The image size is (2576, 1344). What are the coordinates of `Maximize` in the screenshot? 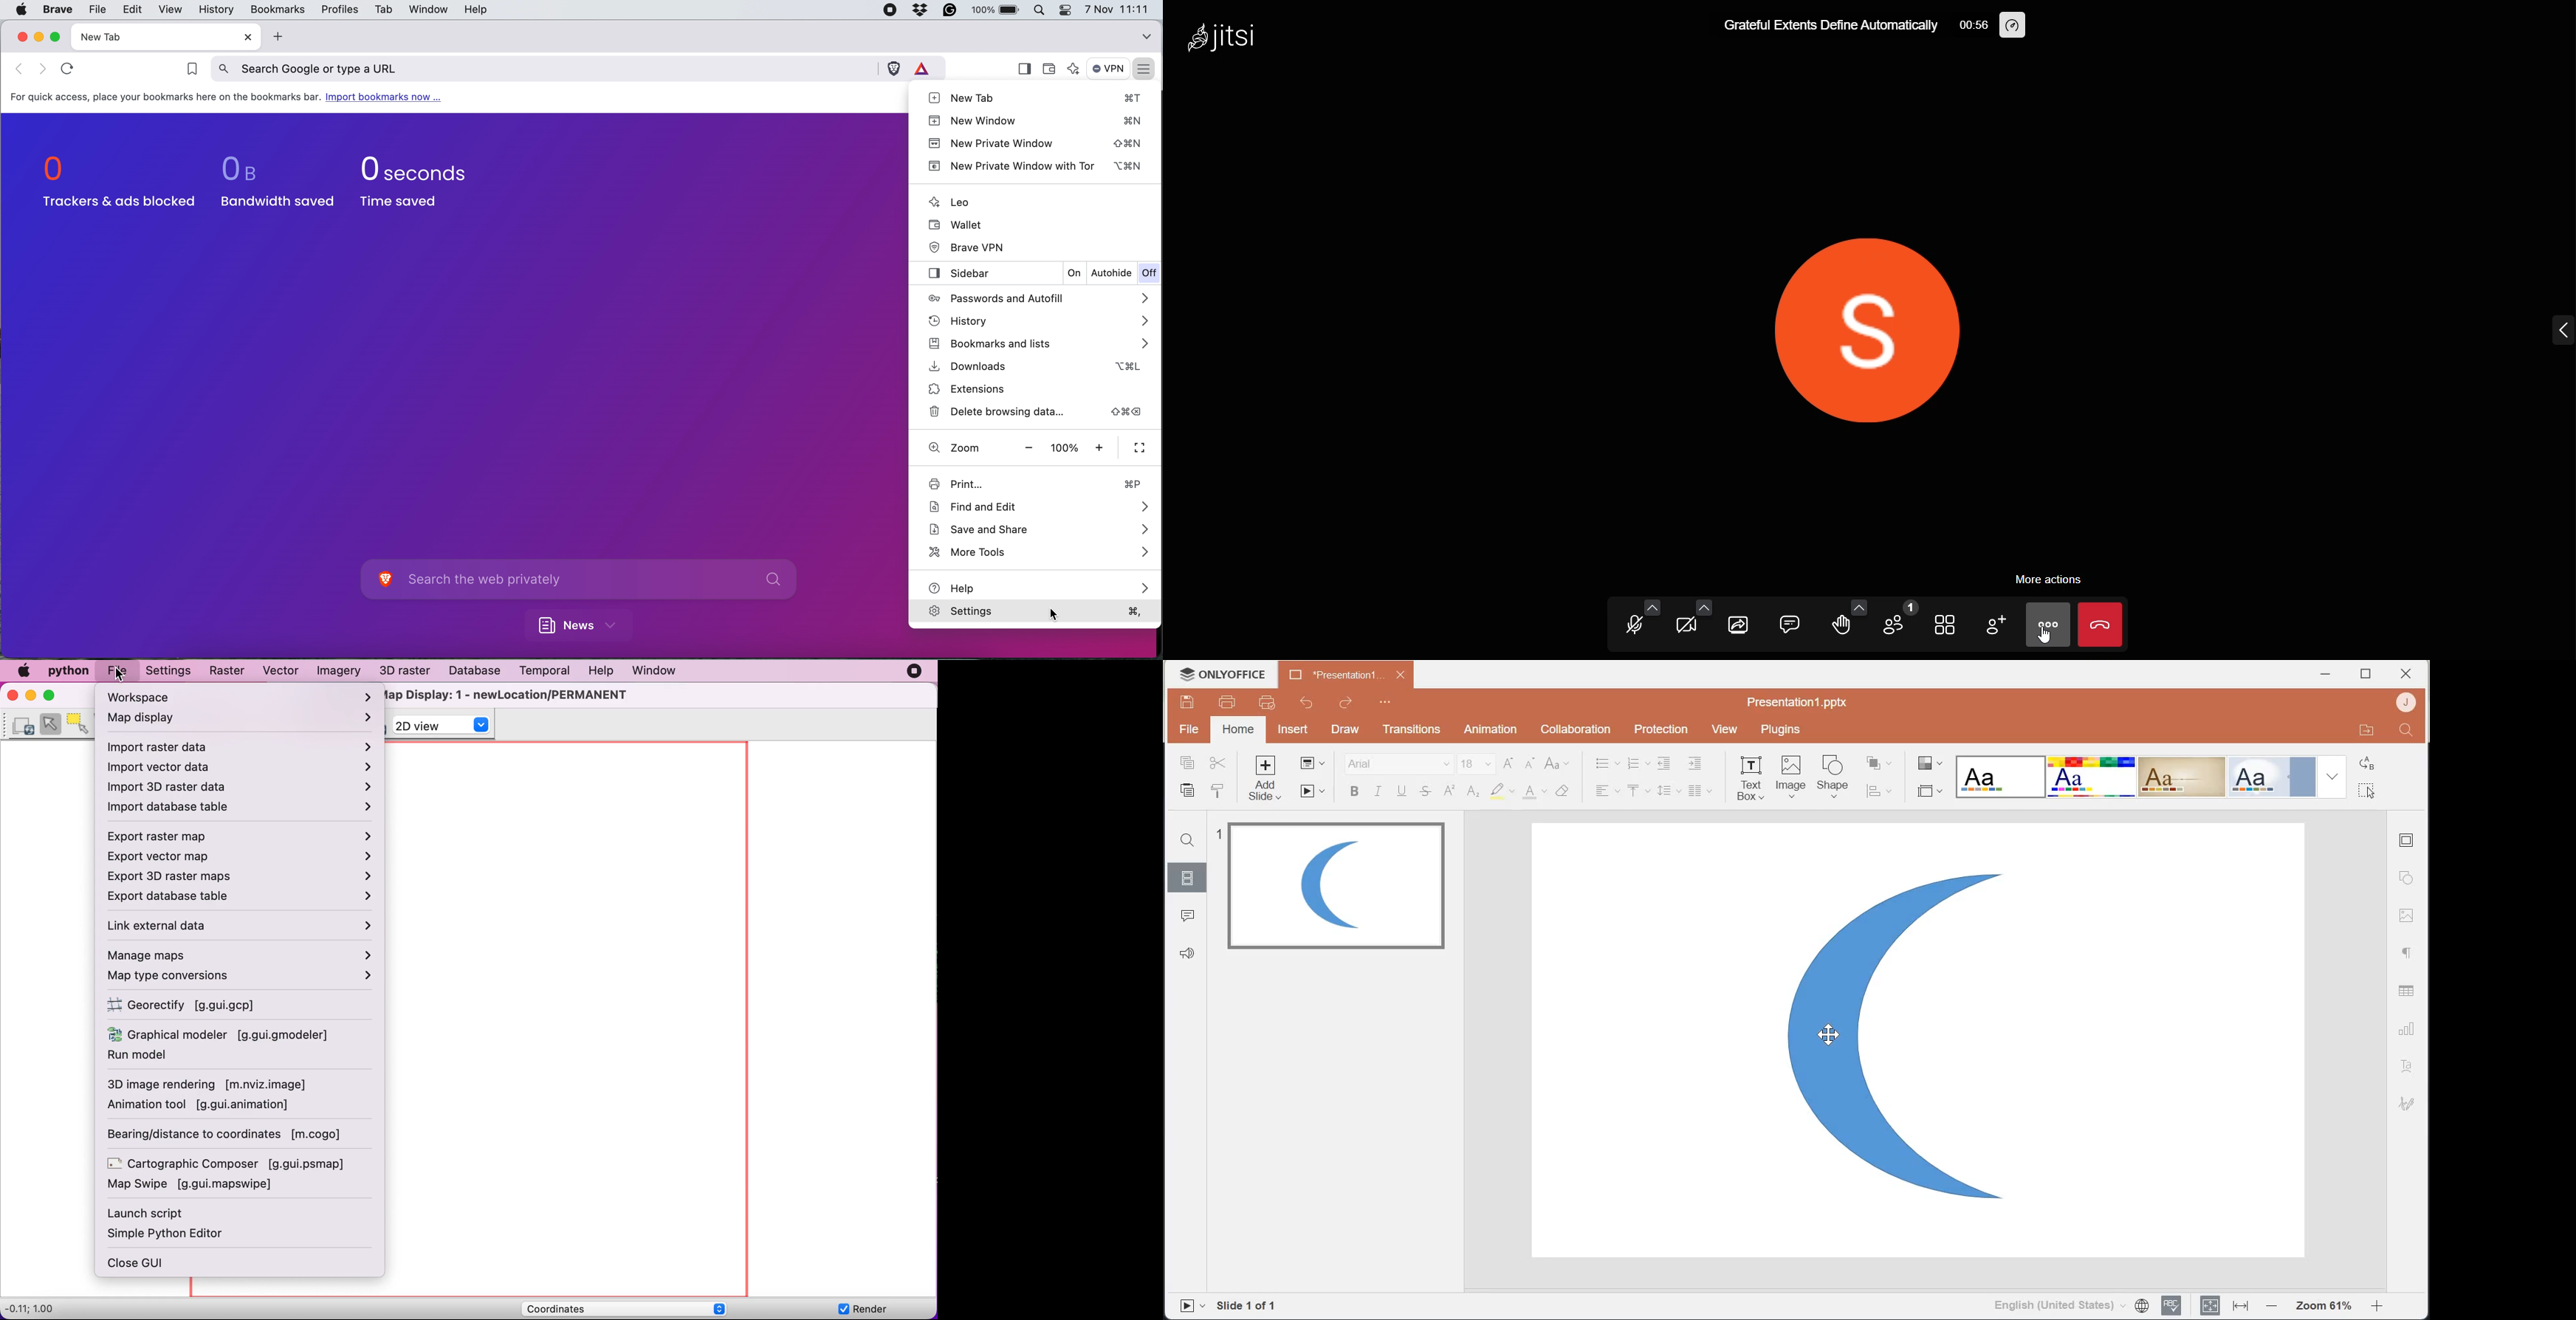 It's located at (2367, 674).